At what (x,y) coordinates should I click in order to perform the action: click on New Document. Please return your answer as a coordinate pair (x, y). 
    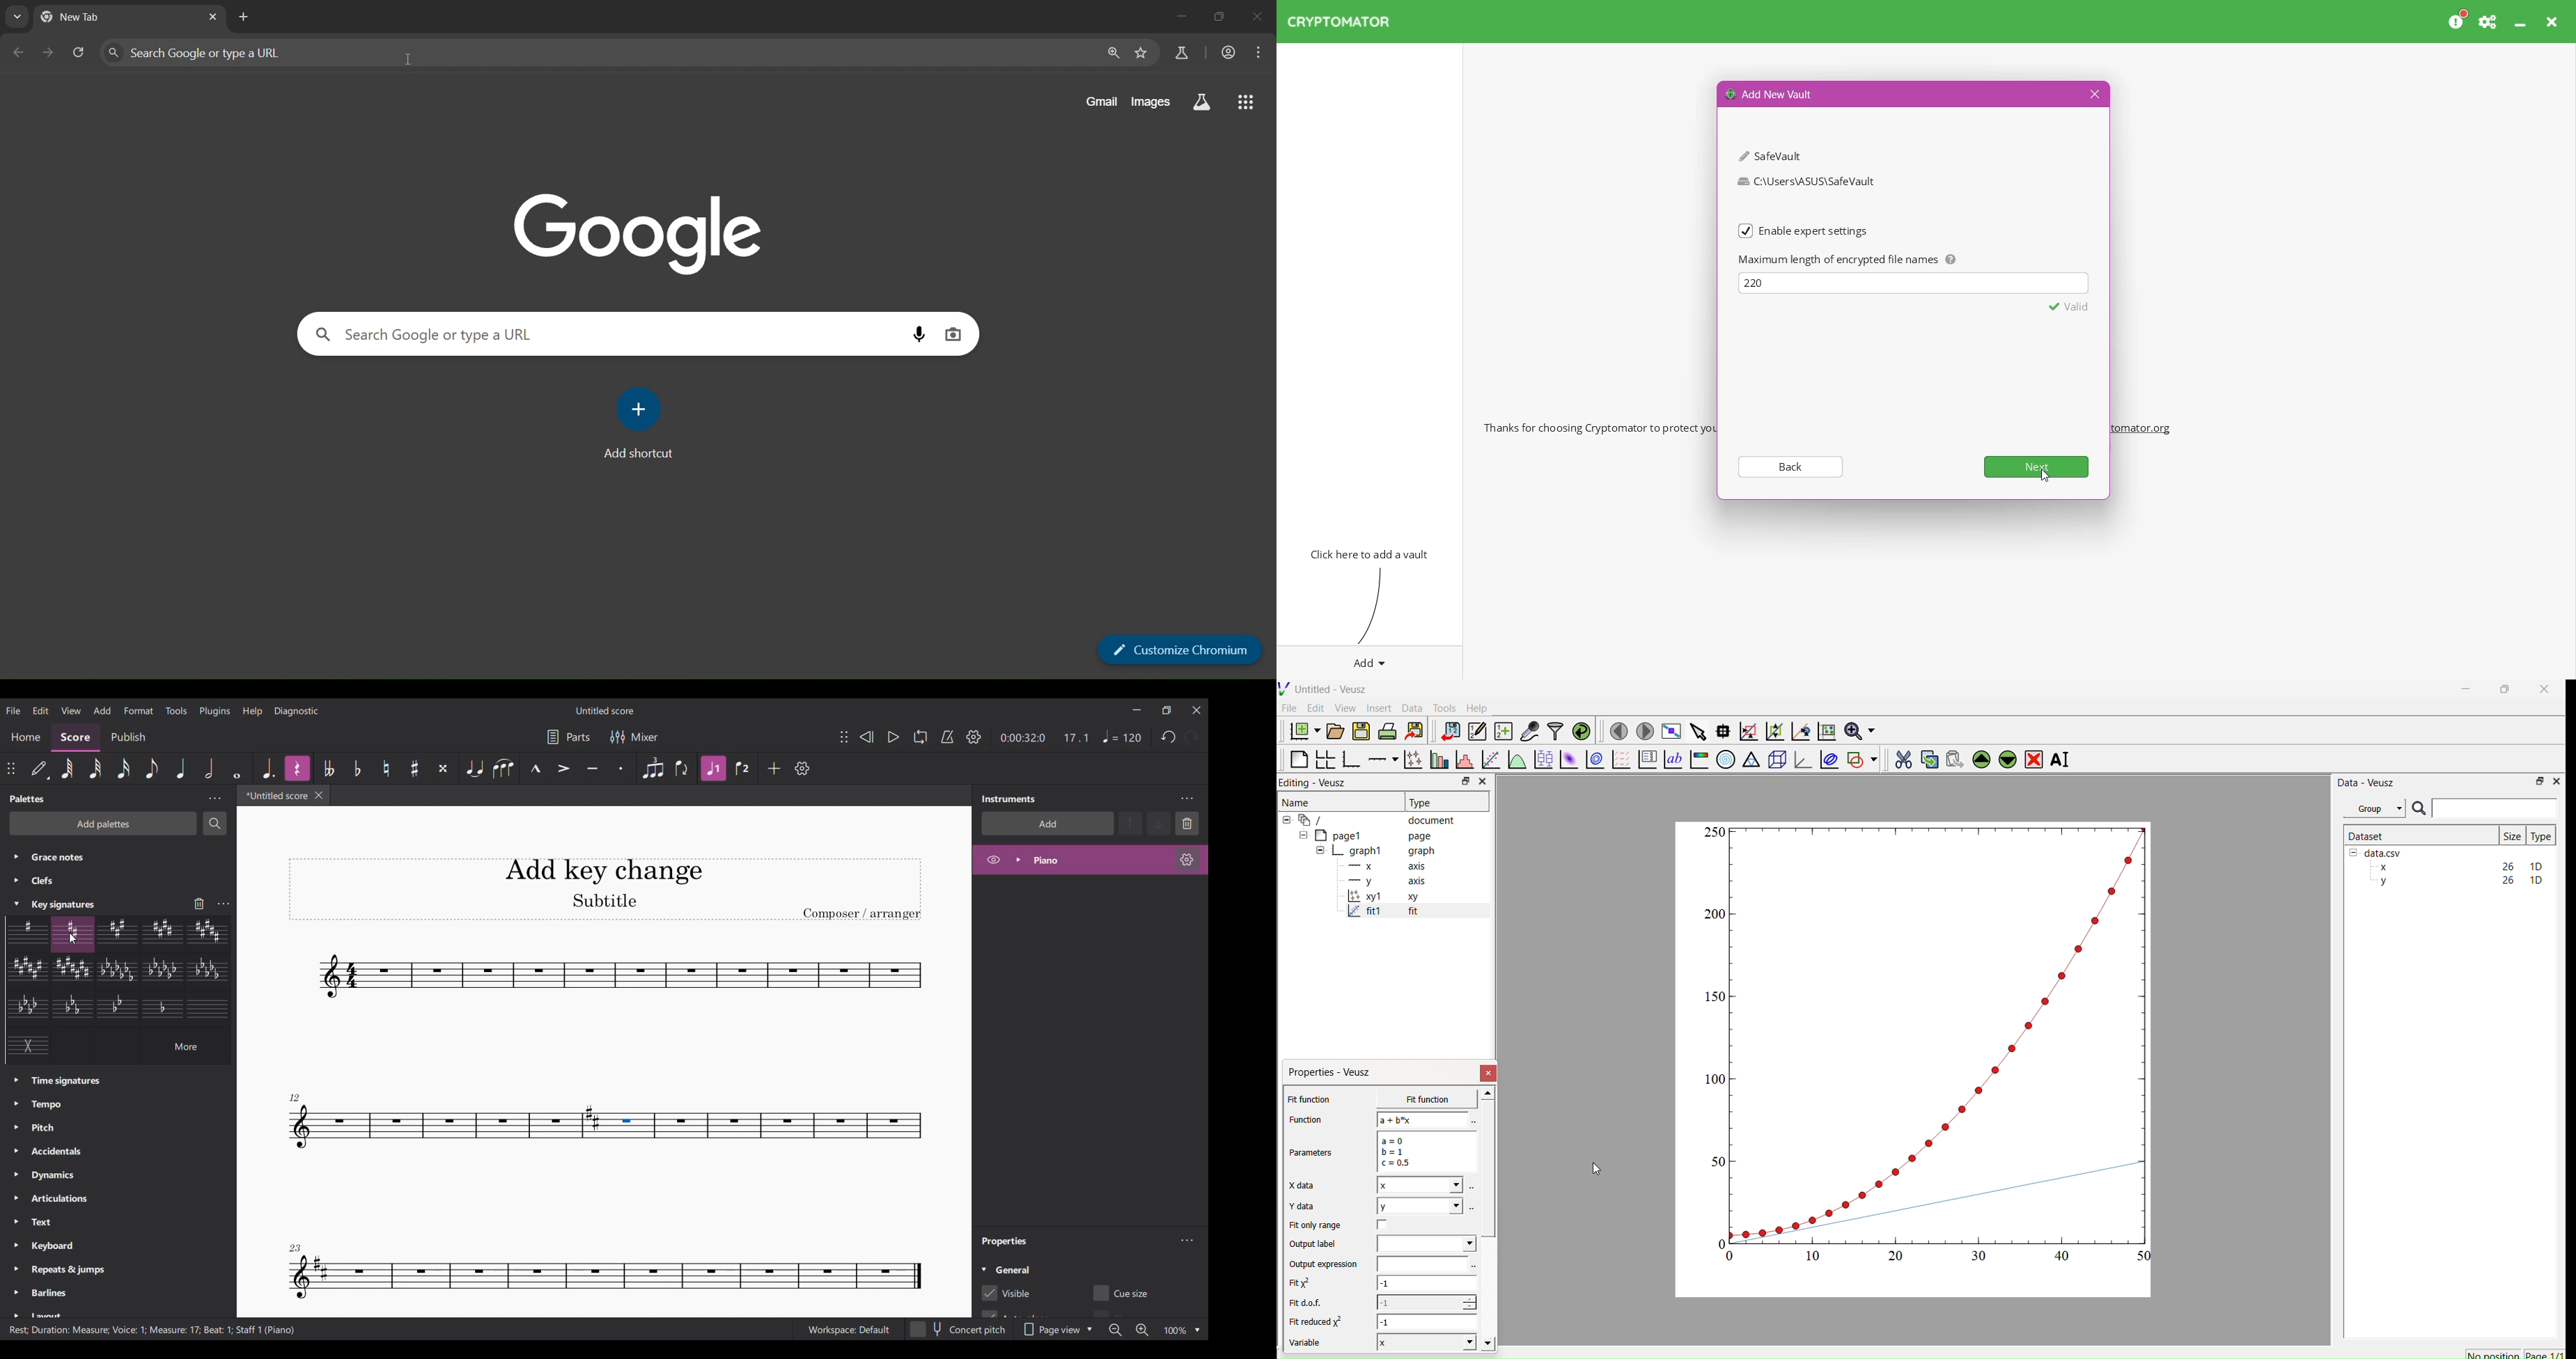
    Looking at the image, I should click on (1301, 729).